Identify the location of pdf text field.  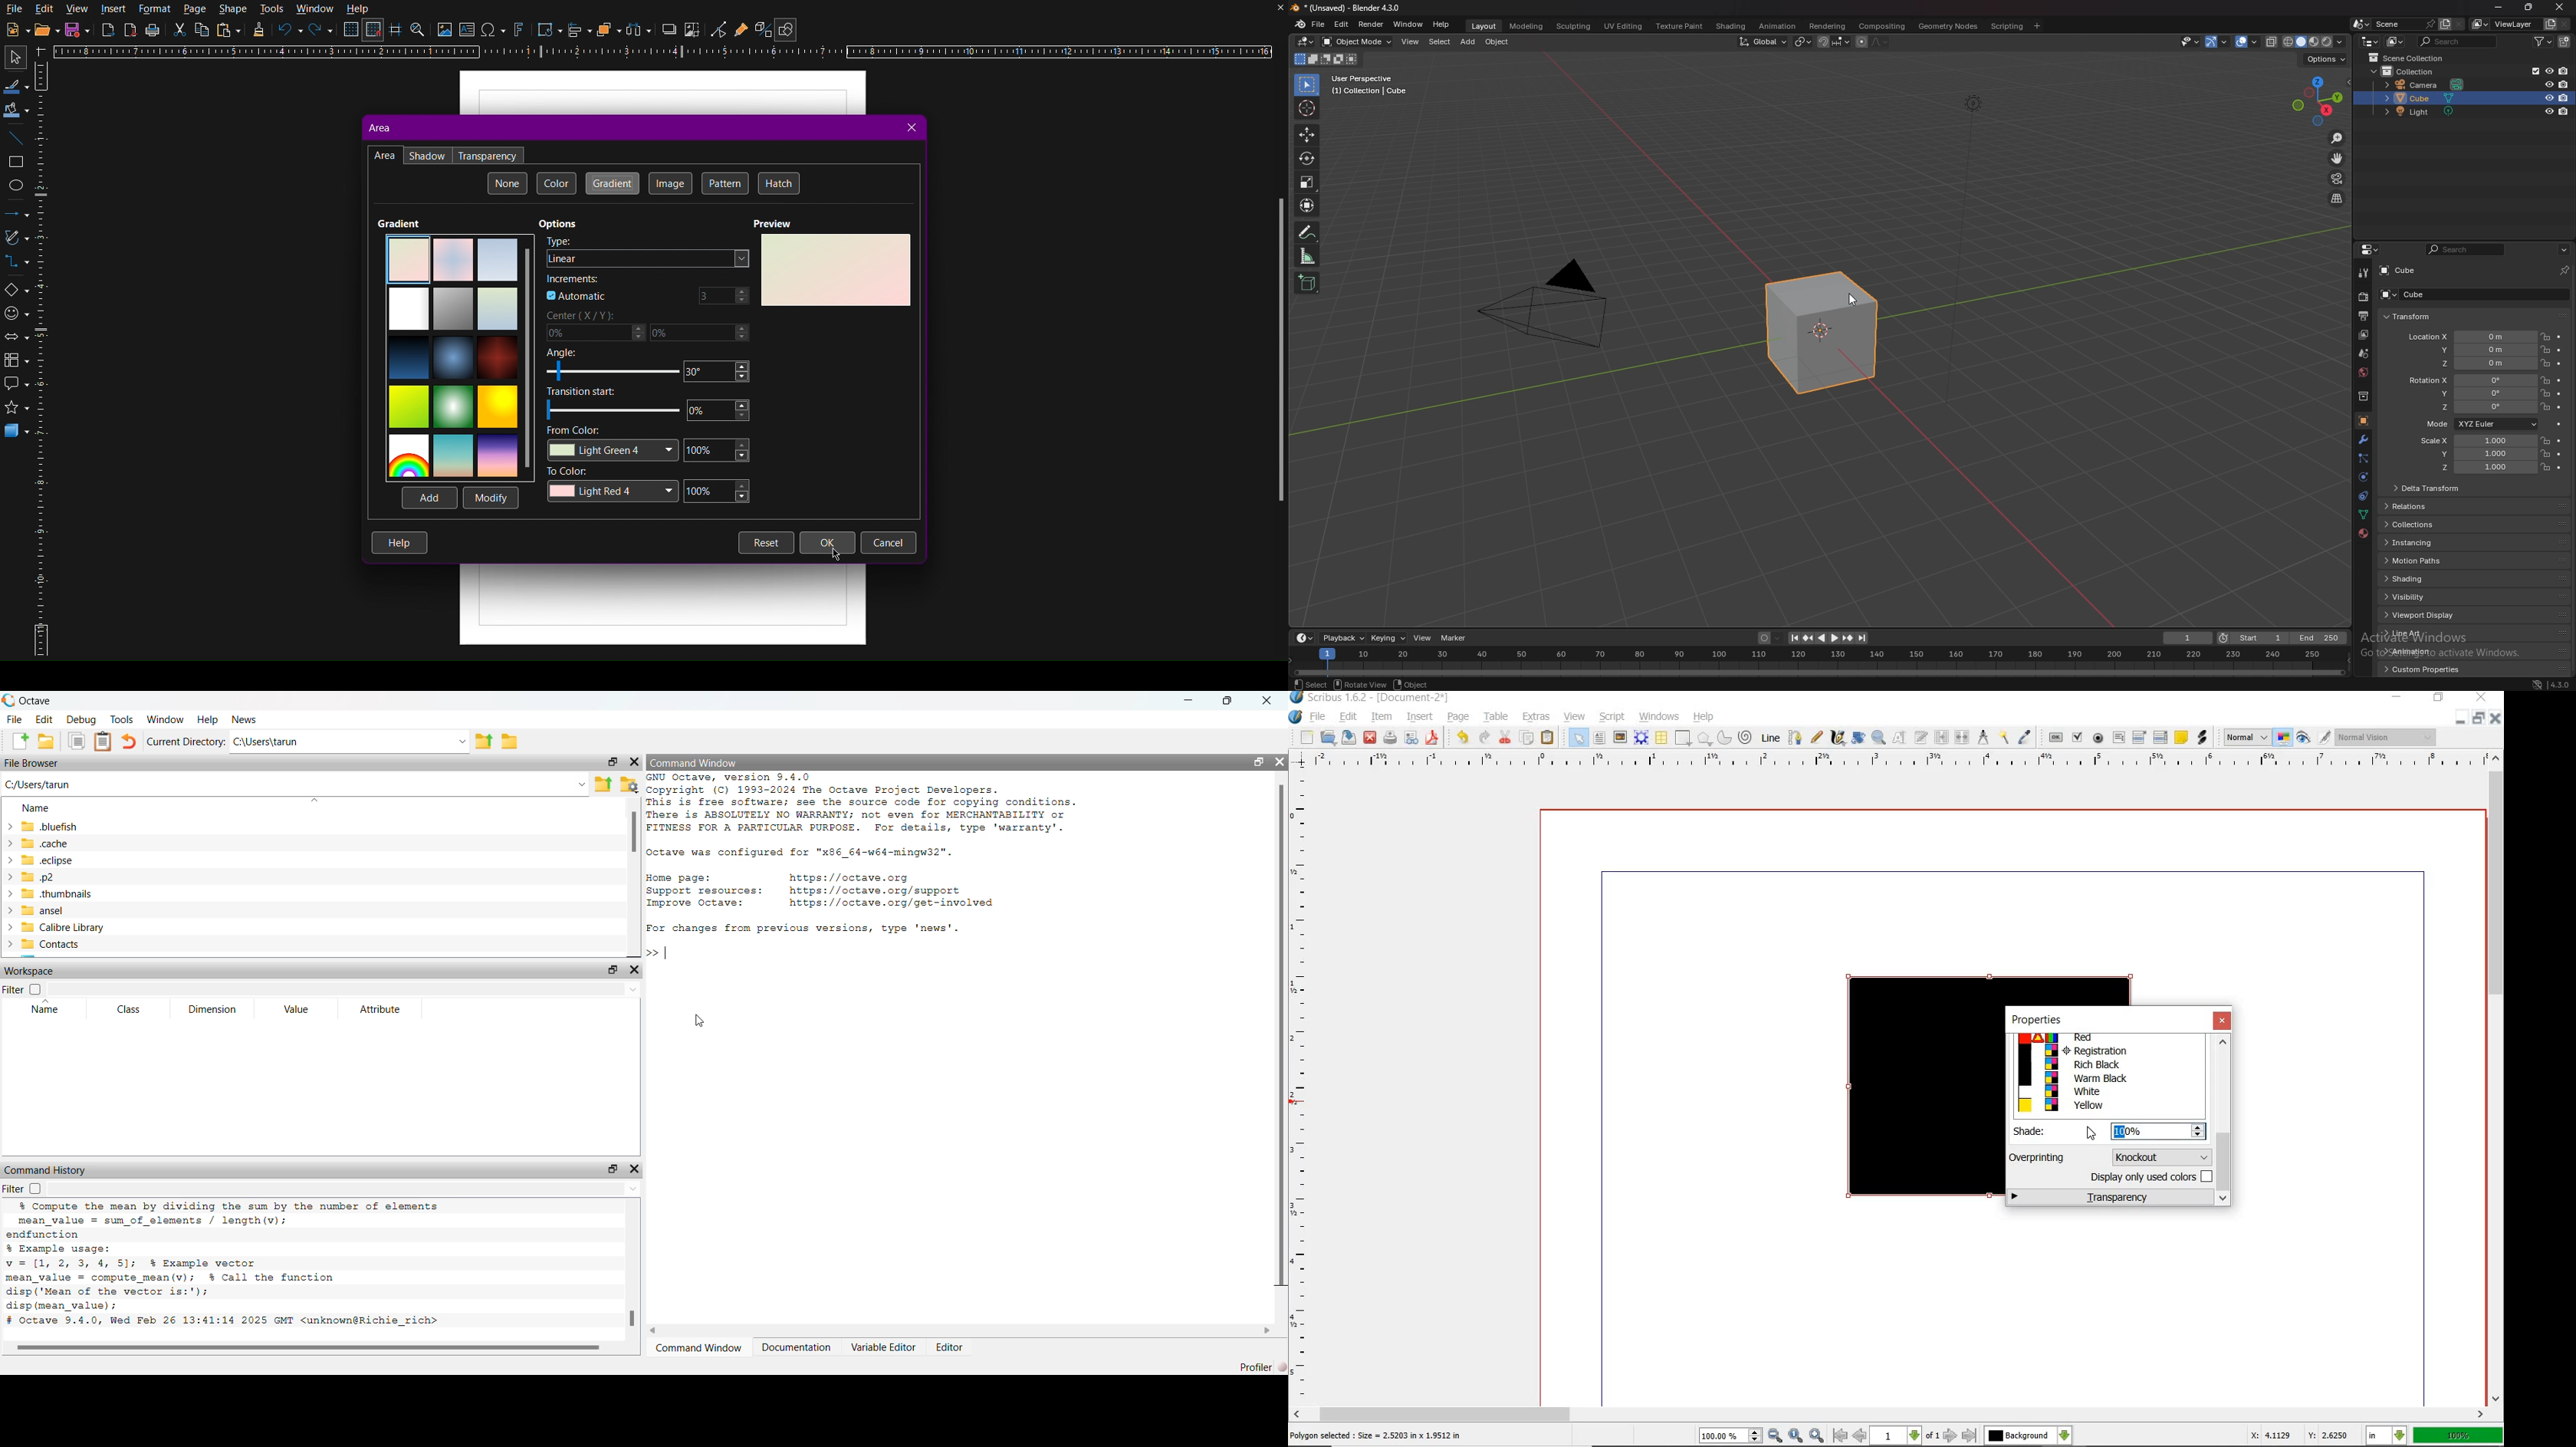
(2120, 738).